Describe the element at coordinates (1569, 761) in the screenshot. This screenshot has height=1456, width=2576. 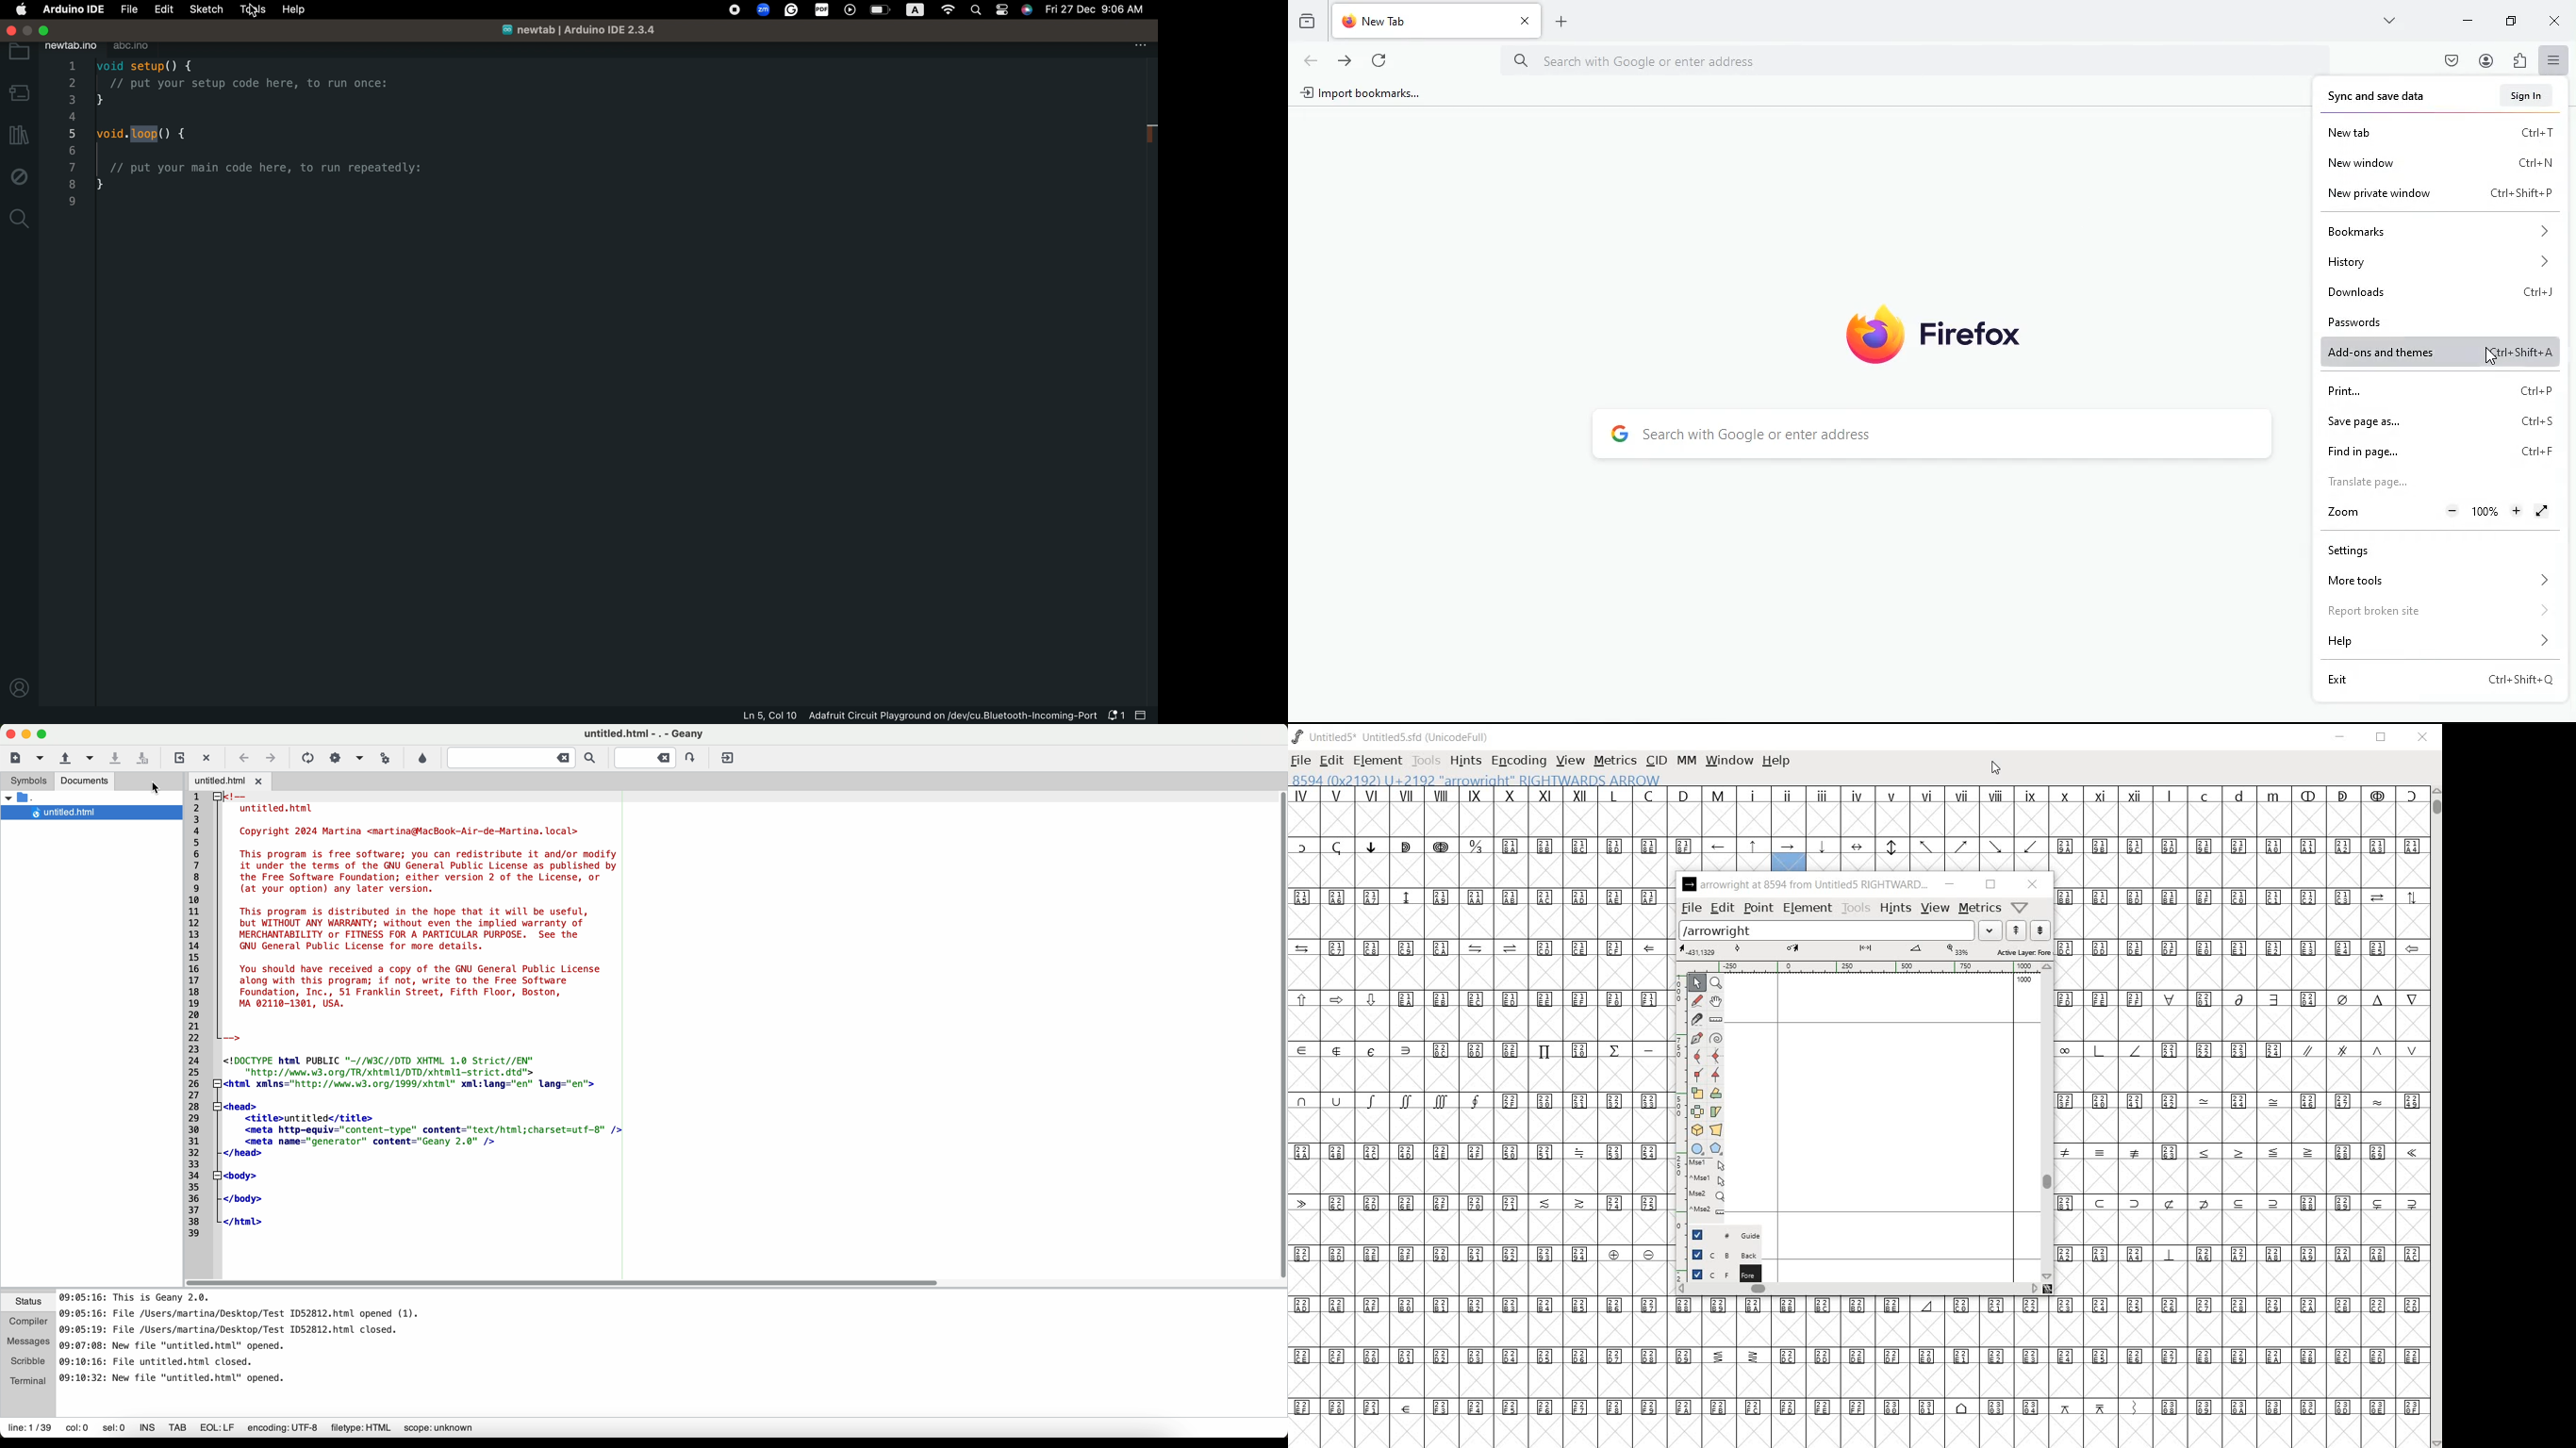
I see `VIEW` at that location.